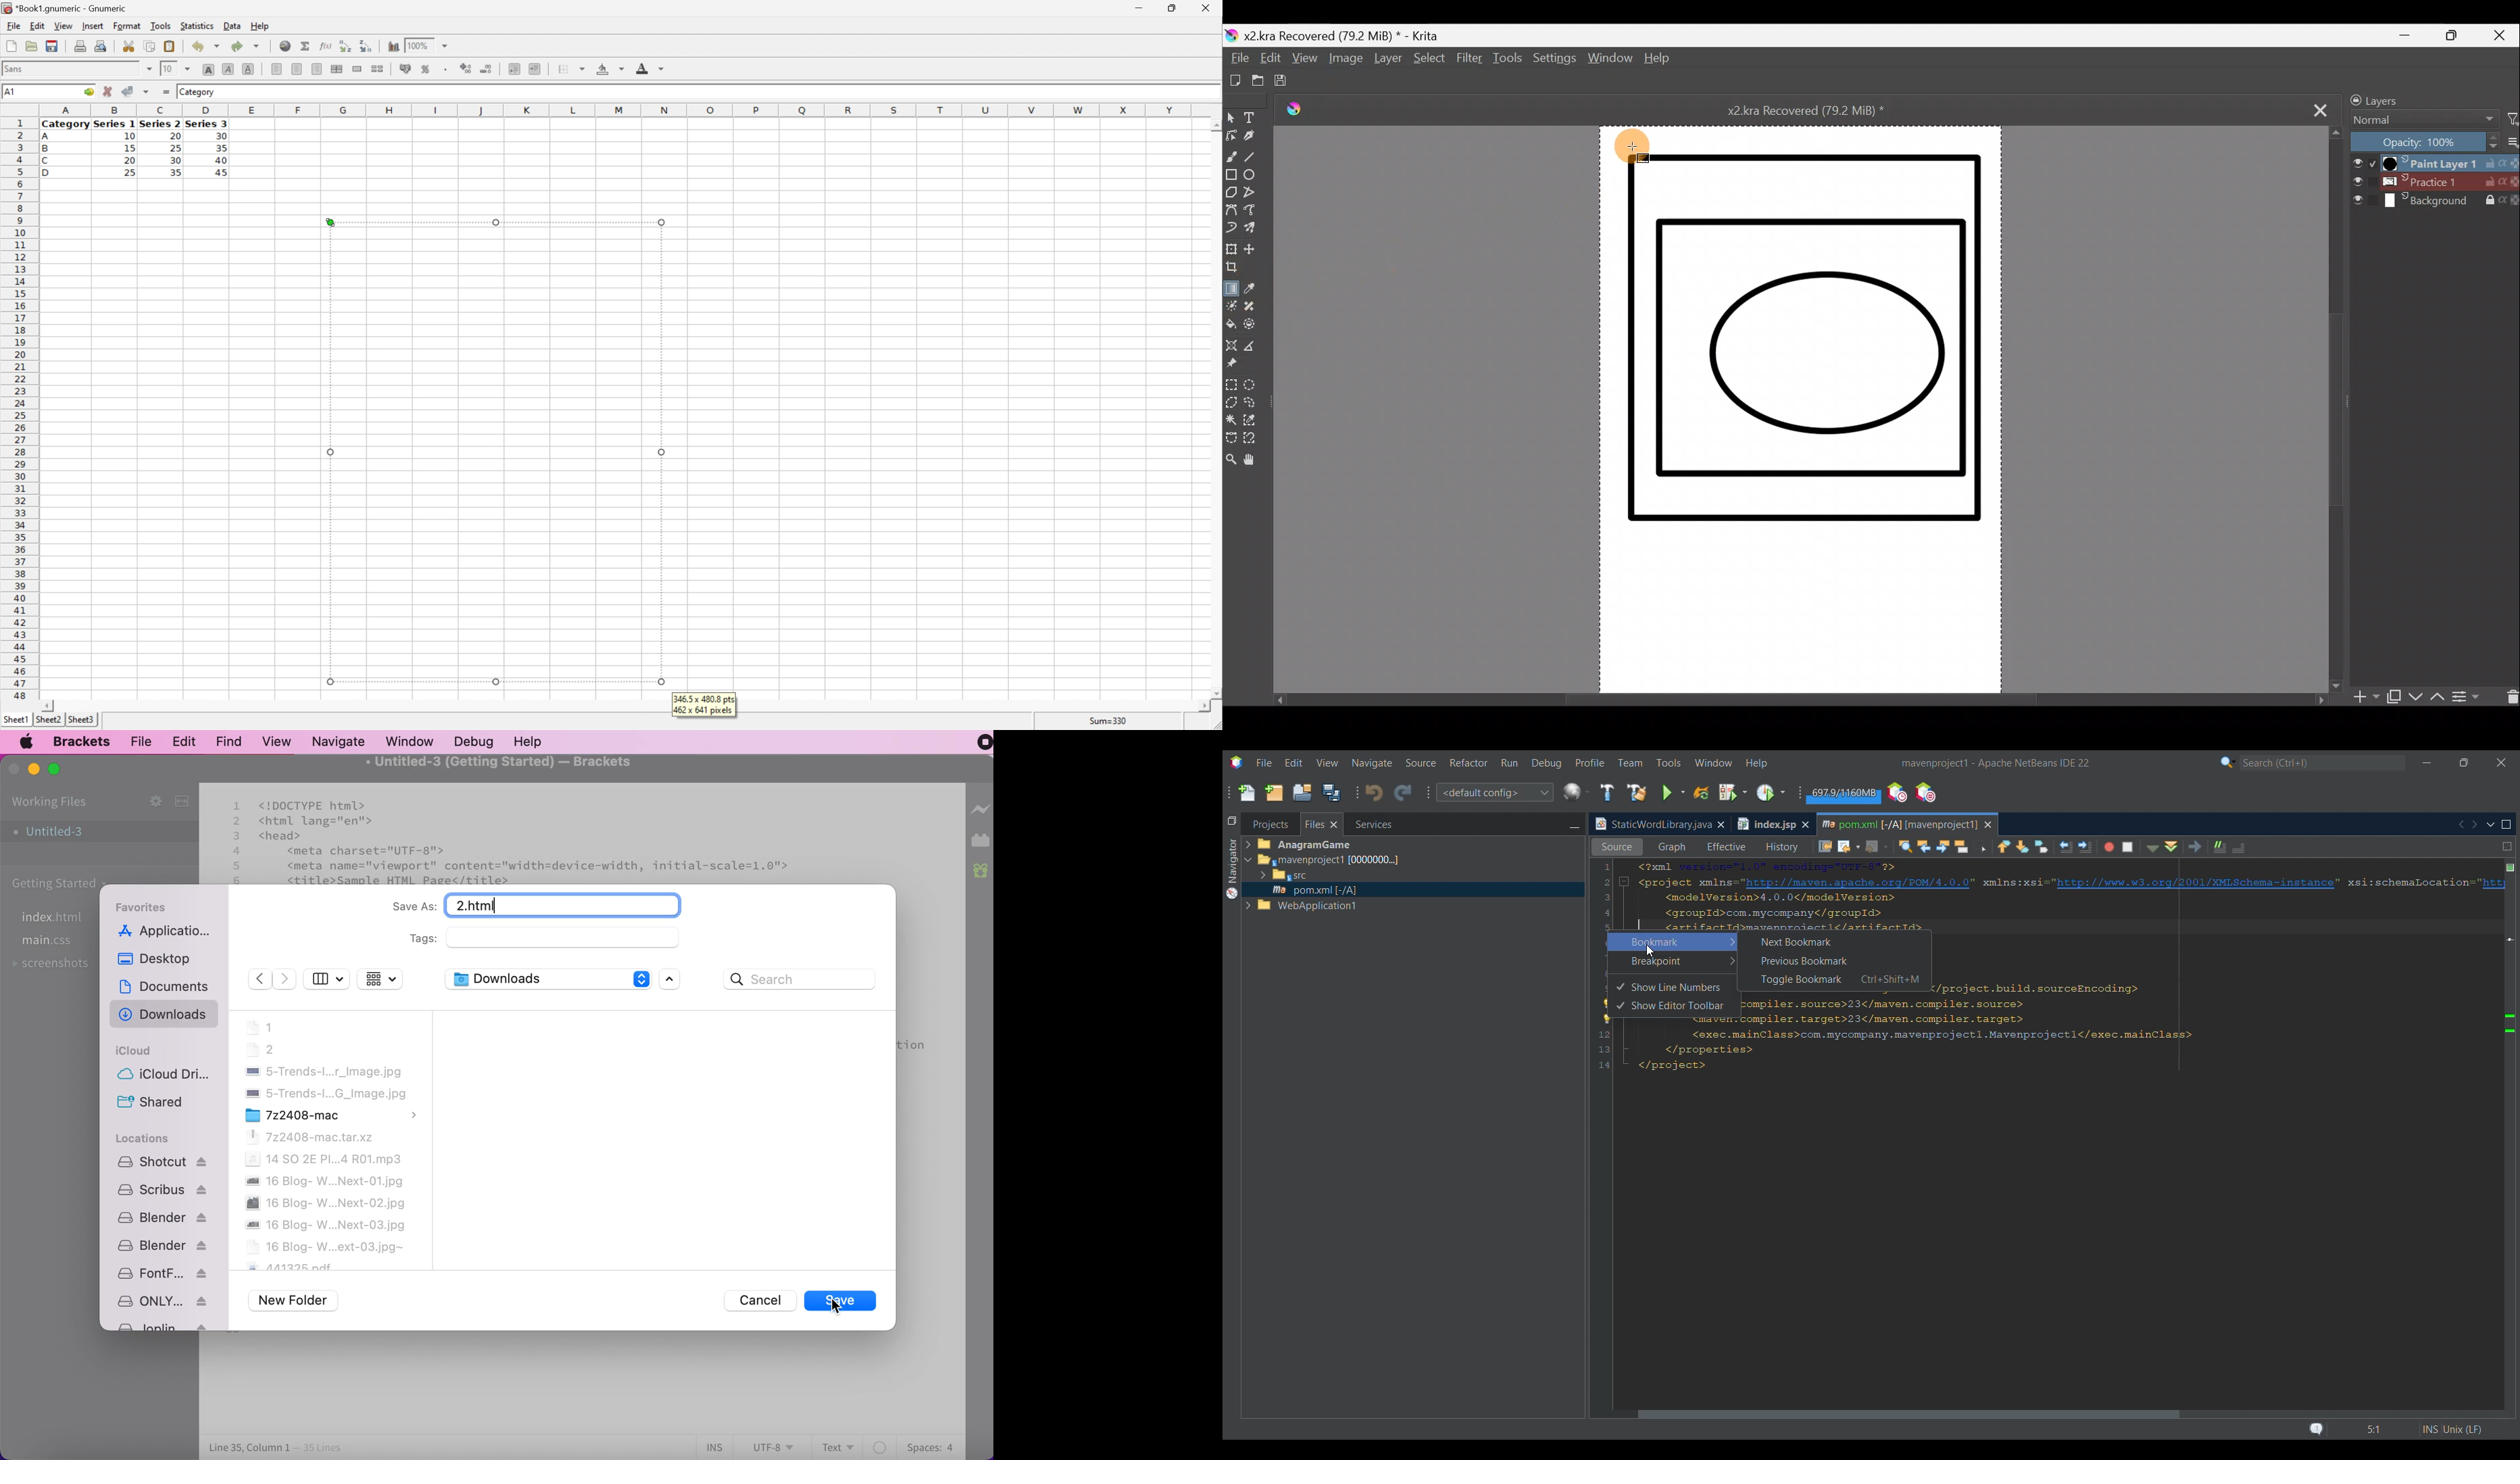 Image resolution: width=2520 pixels, height=1484 pixels. Describe the element at coordinates (1252, 81) in the screenshot. I see `Open existing document` at that location.